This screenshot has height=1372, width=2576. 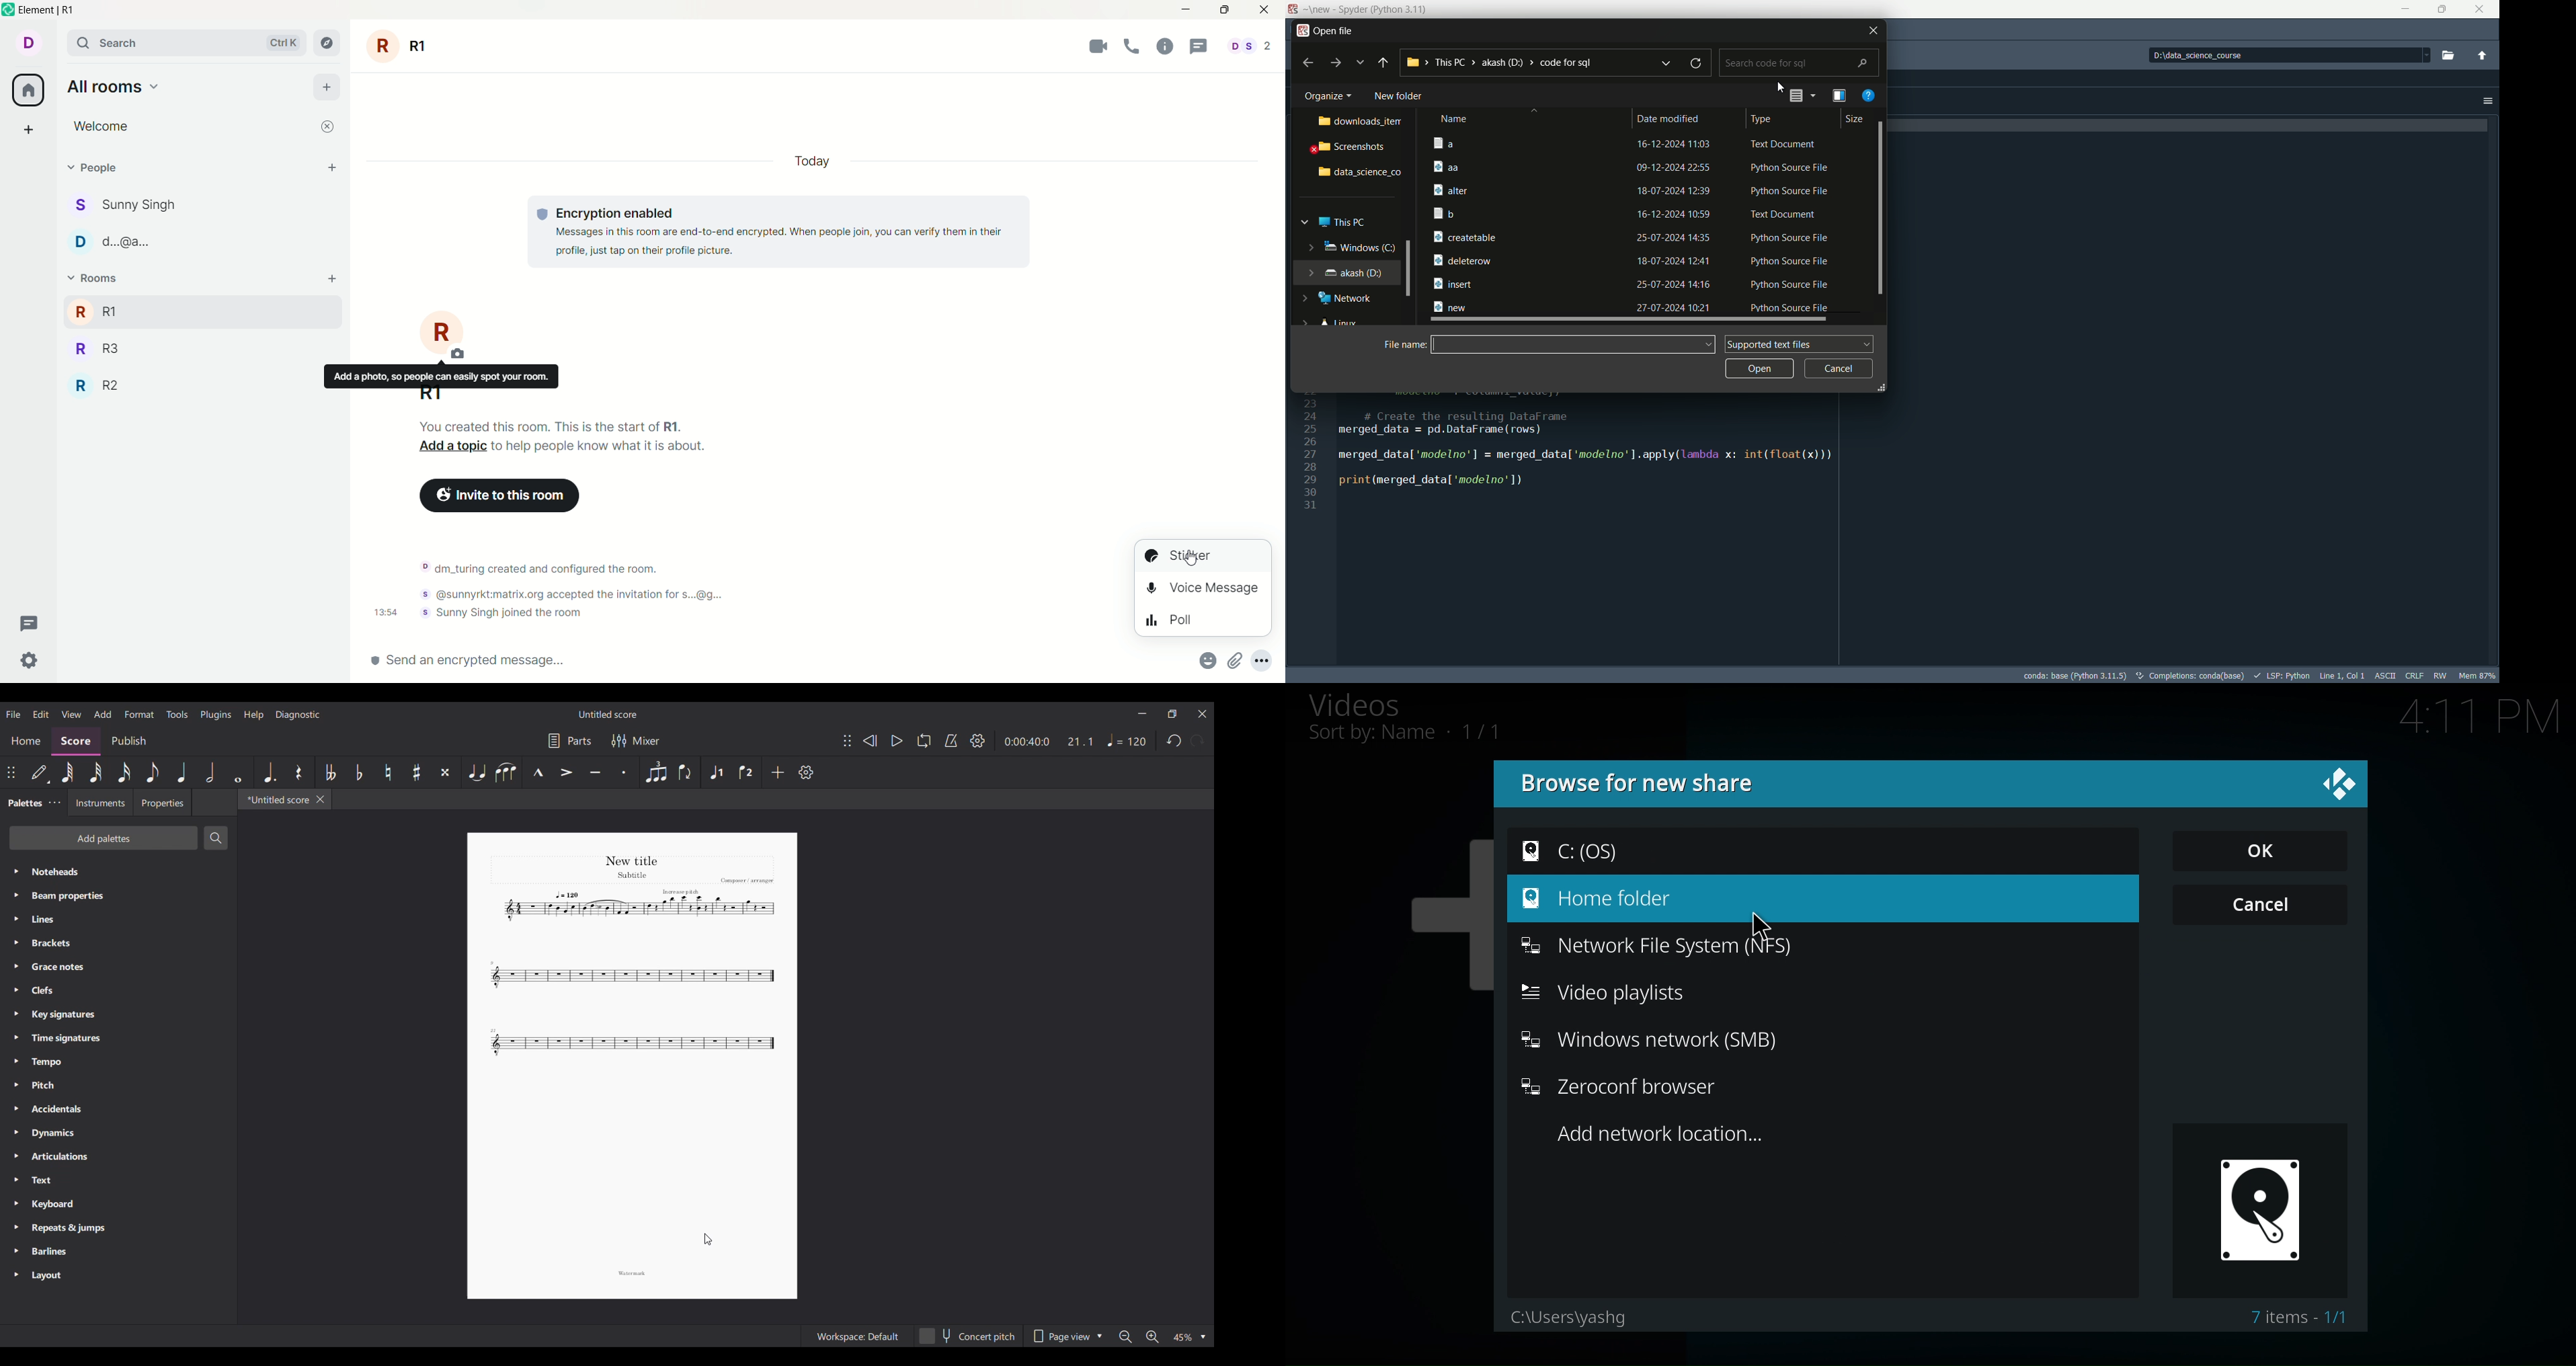 What do you see at coordinates (570, 741) in the screenshot?
I see `Parts settings` at bounding box center [570, 741].